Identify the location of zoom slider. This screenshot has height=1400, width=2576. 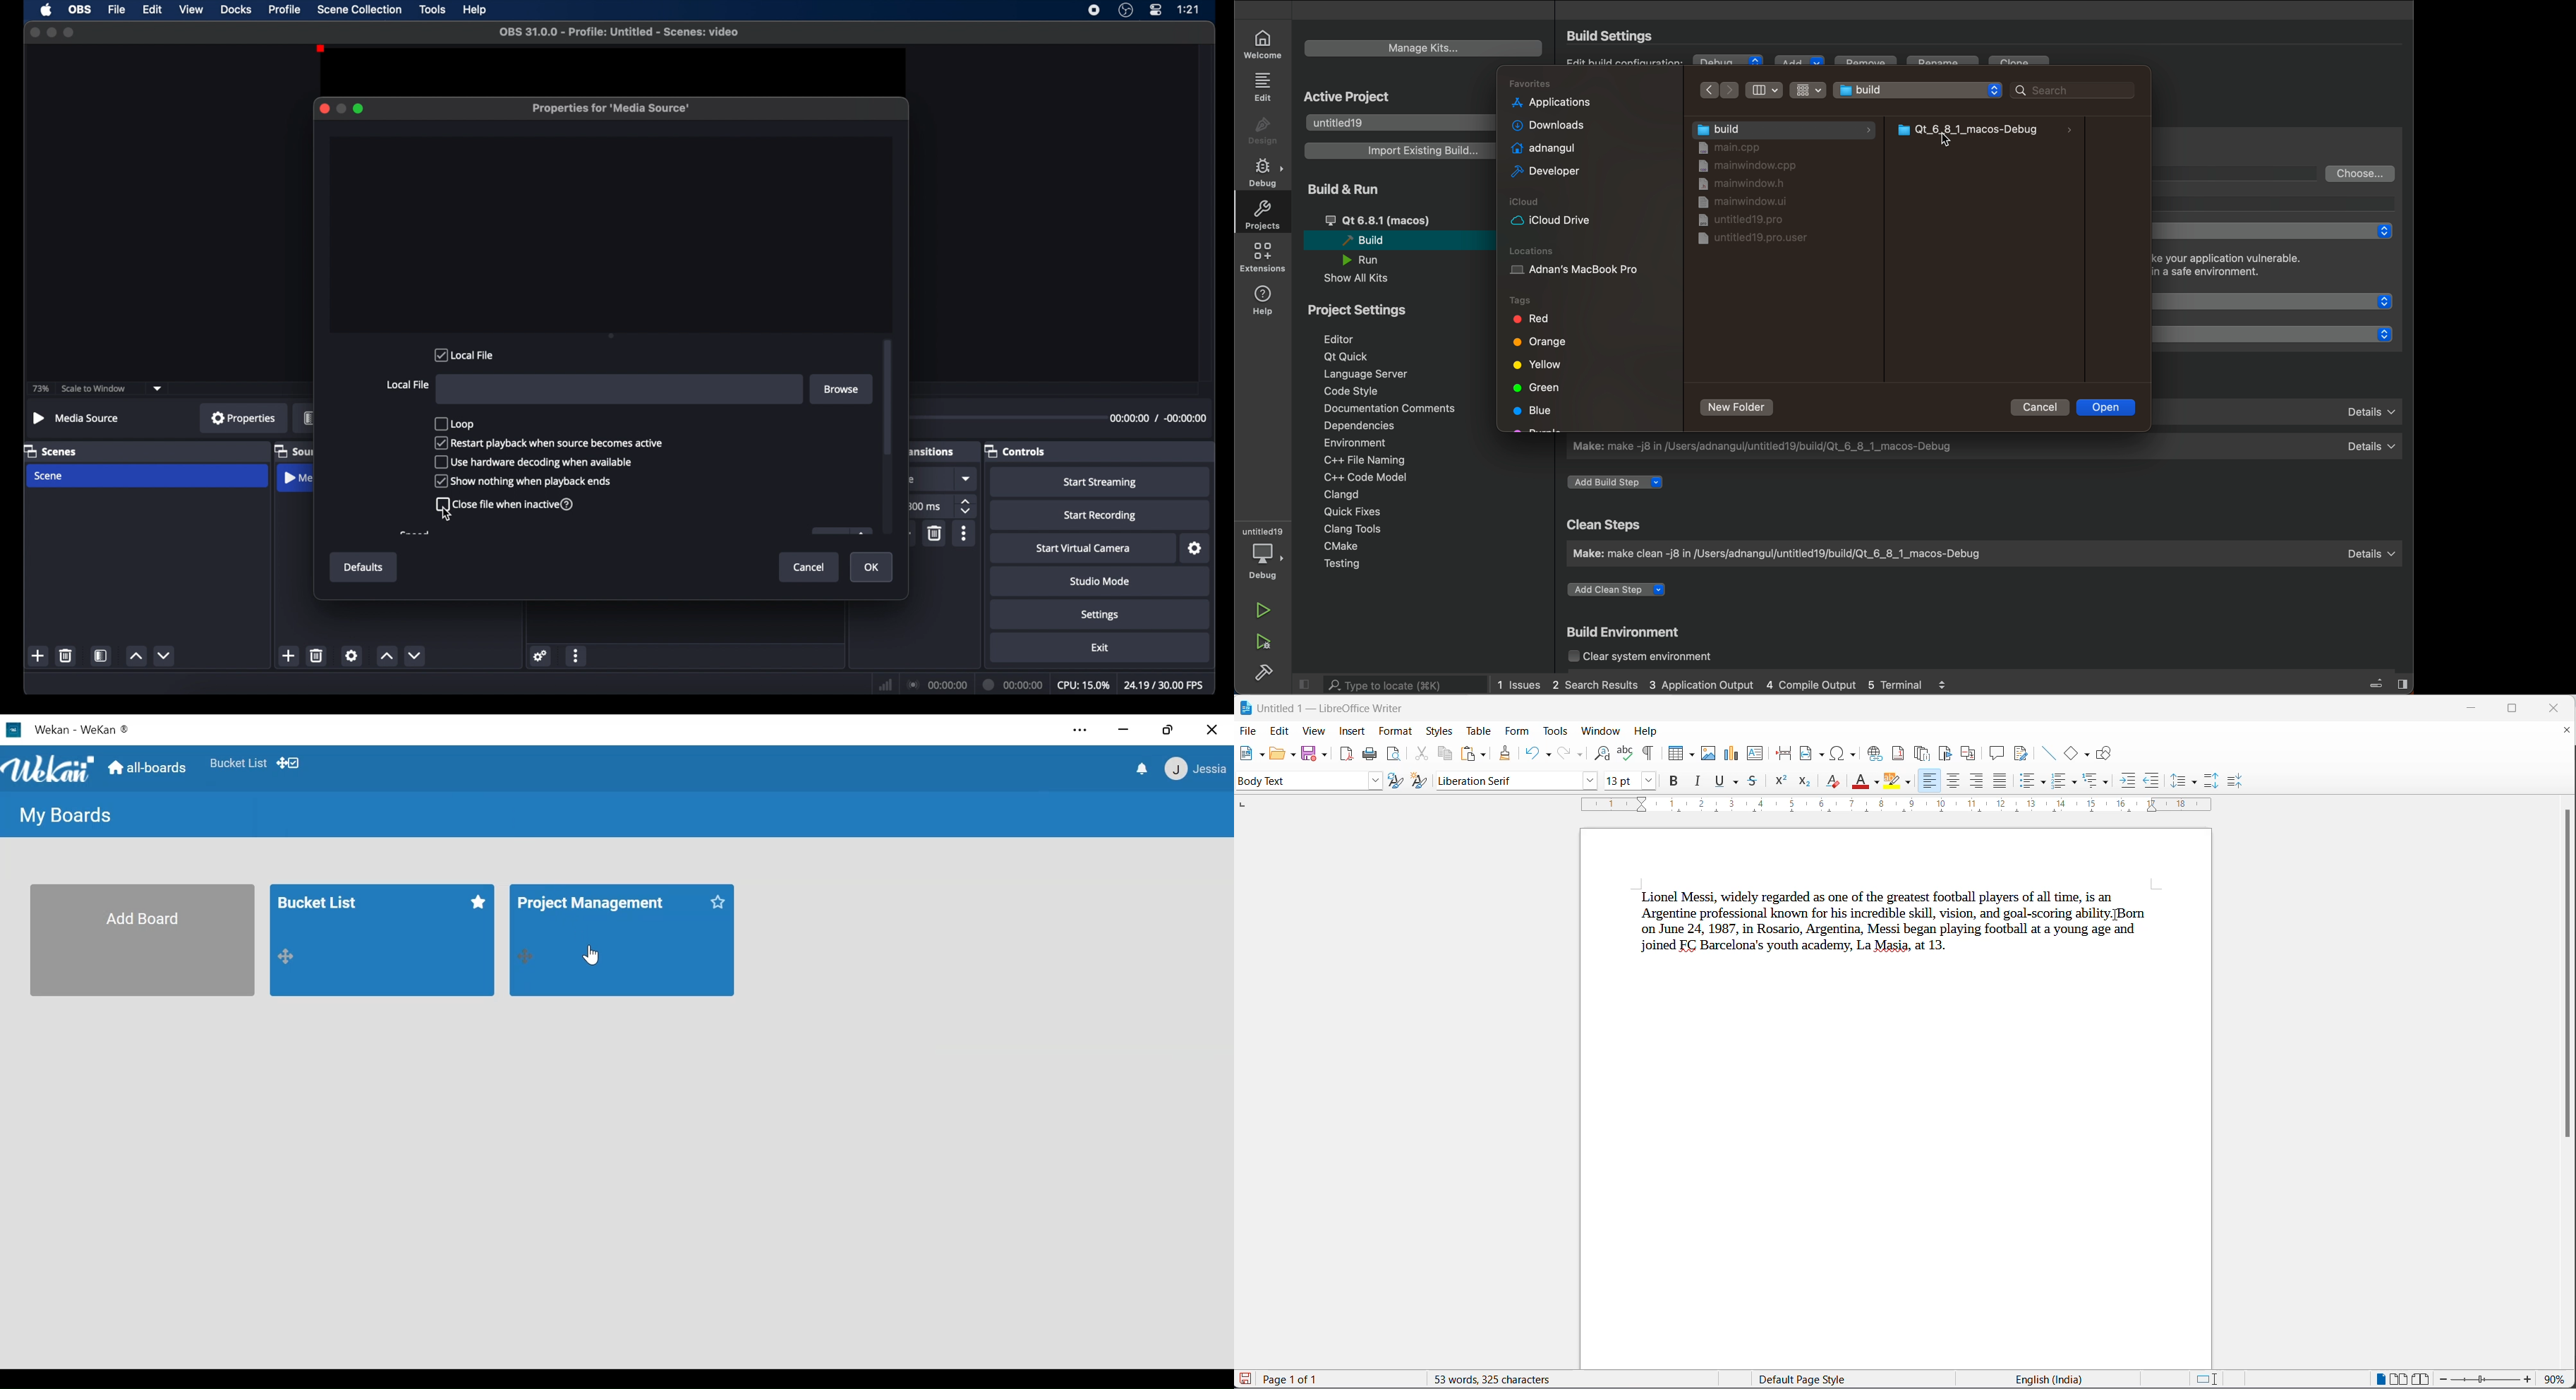
(2485, 1379).